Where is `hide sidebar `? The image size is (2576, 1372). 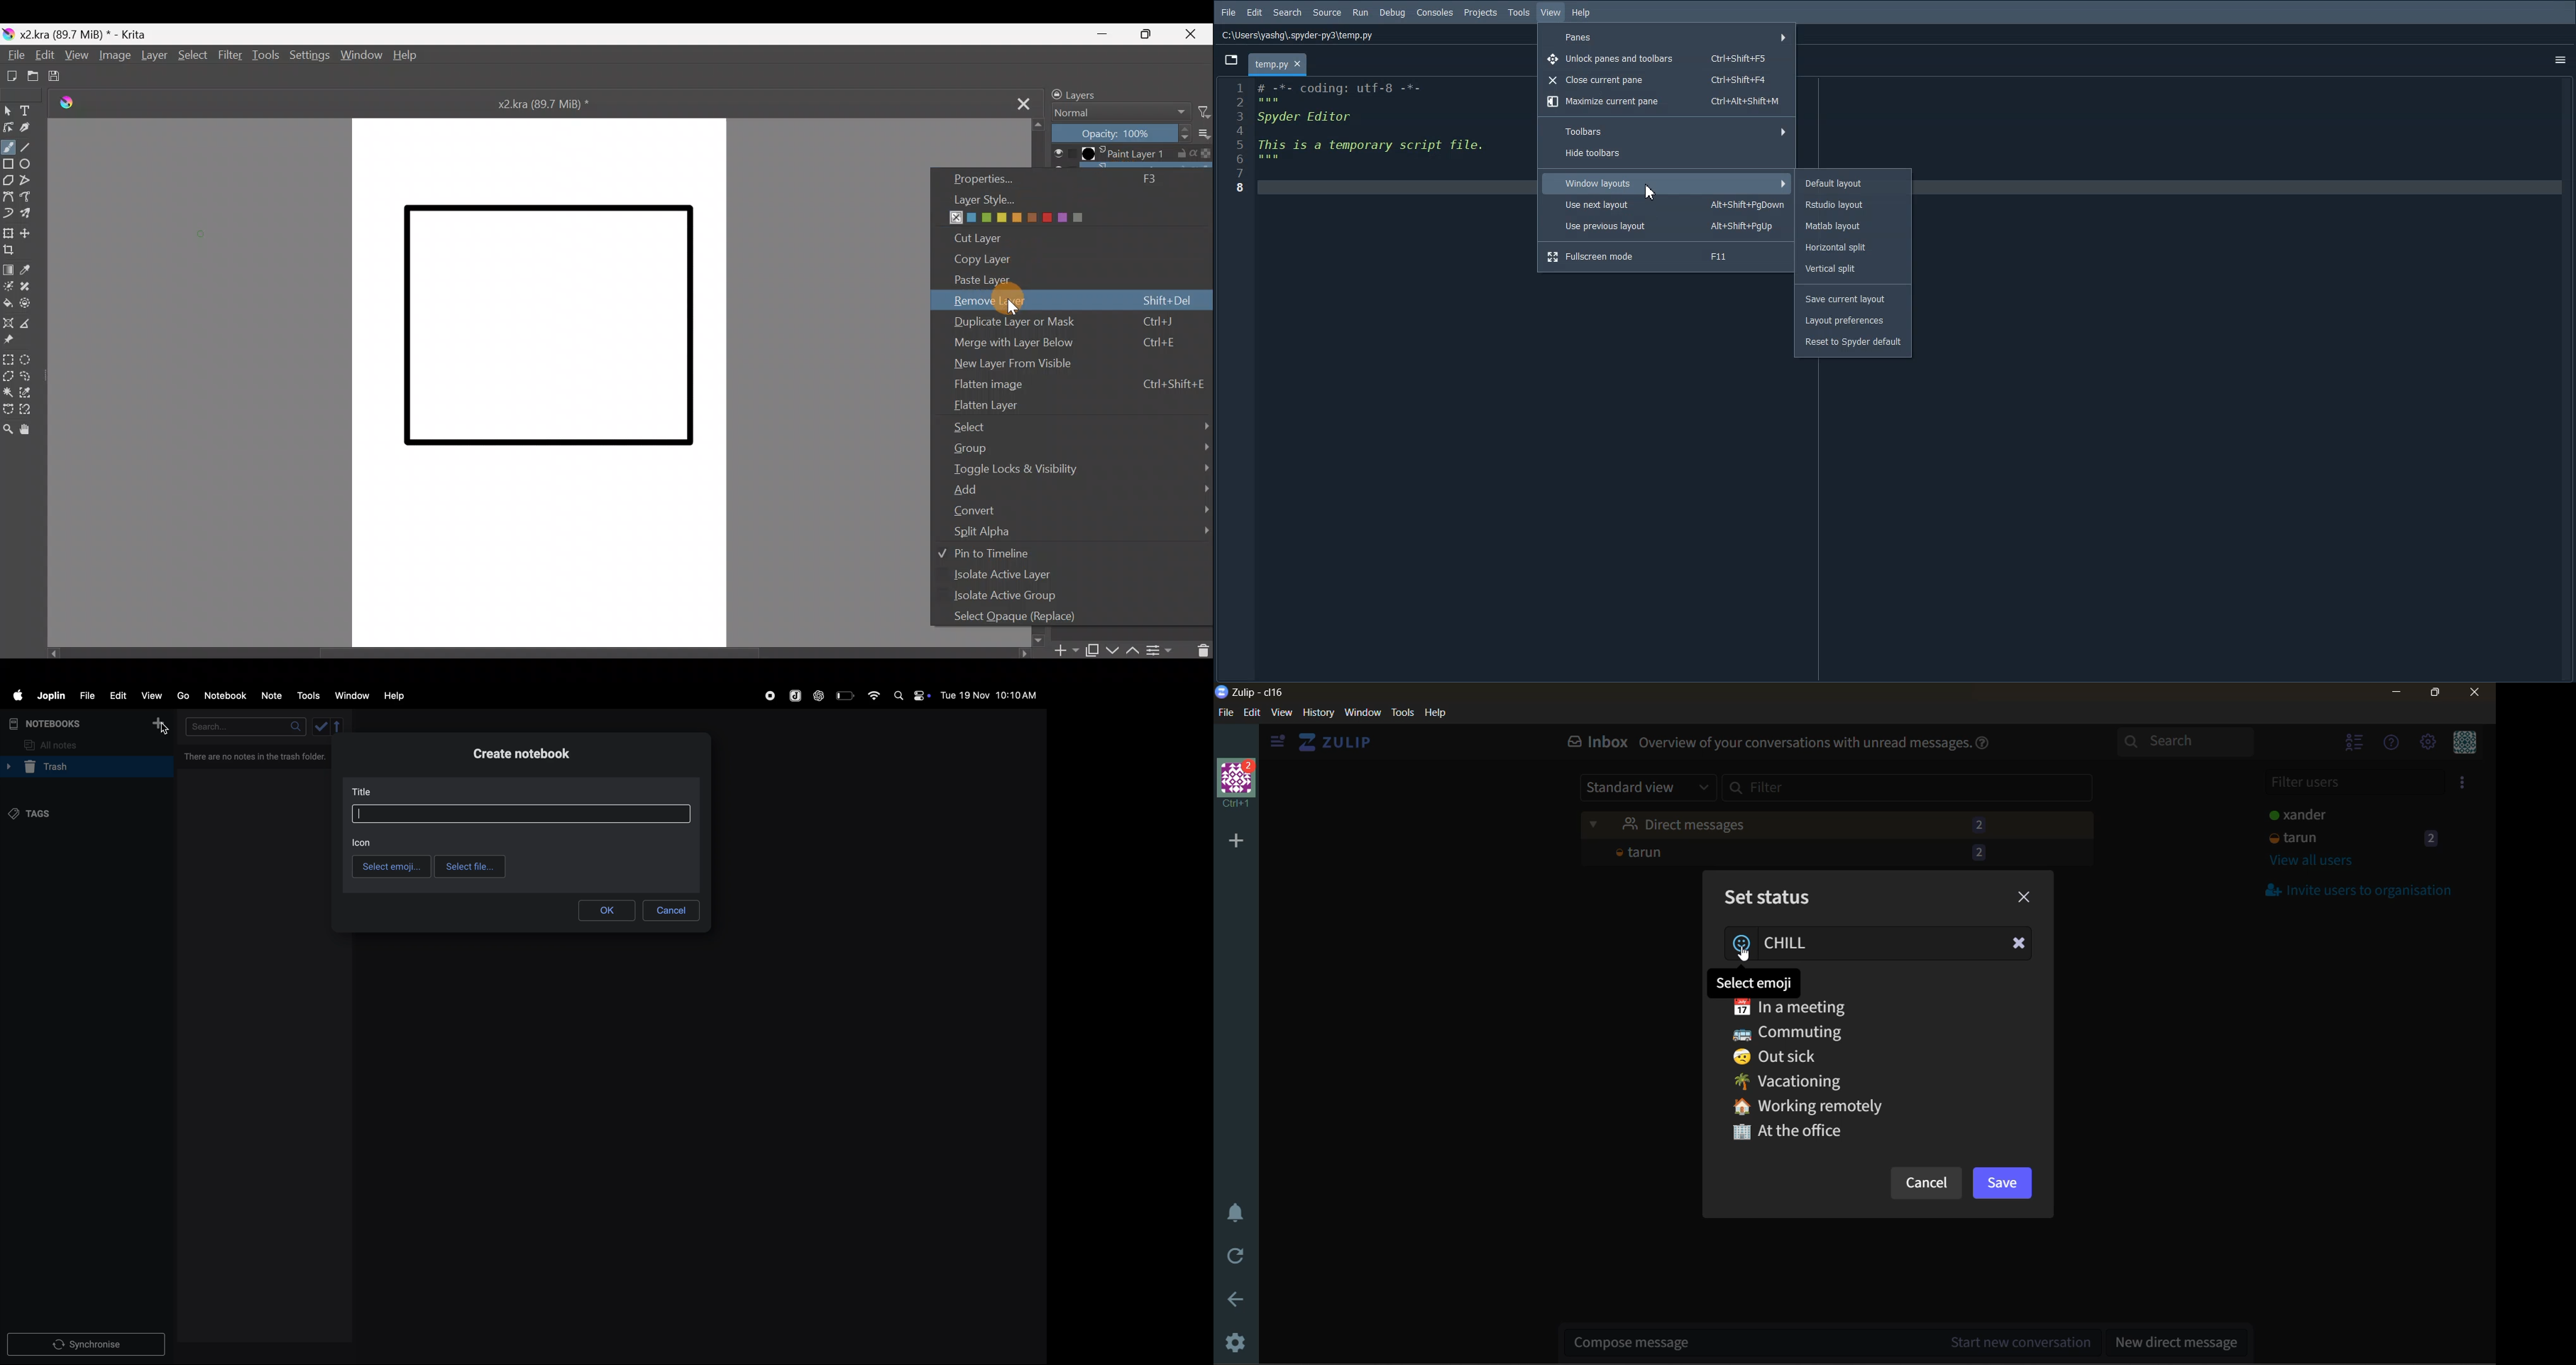 hide sidebar  is located at coordinates (1278, 741).